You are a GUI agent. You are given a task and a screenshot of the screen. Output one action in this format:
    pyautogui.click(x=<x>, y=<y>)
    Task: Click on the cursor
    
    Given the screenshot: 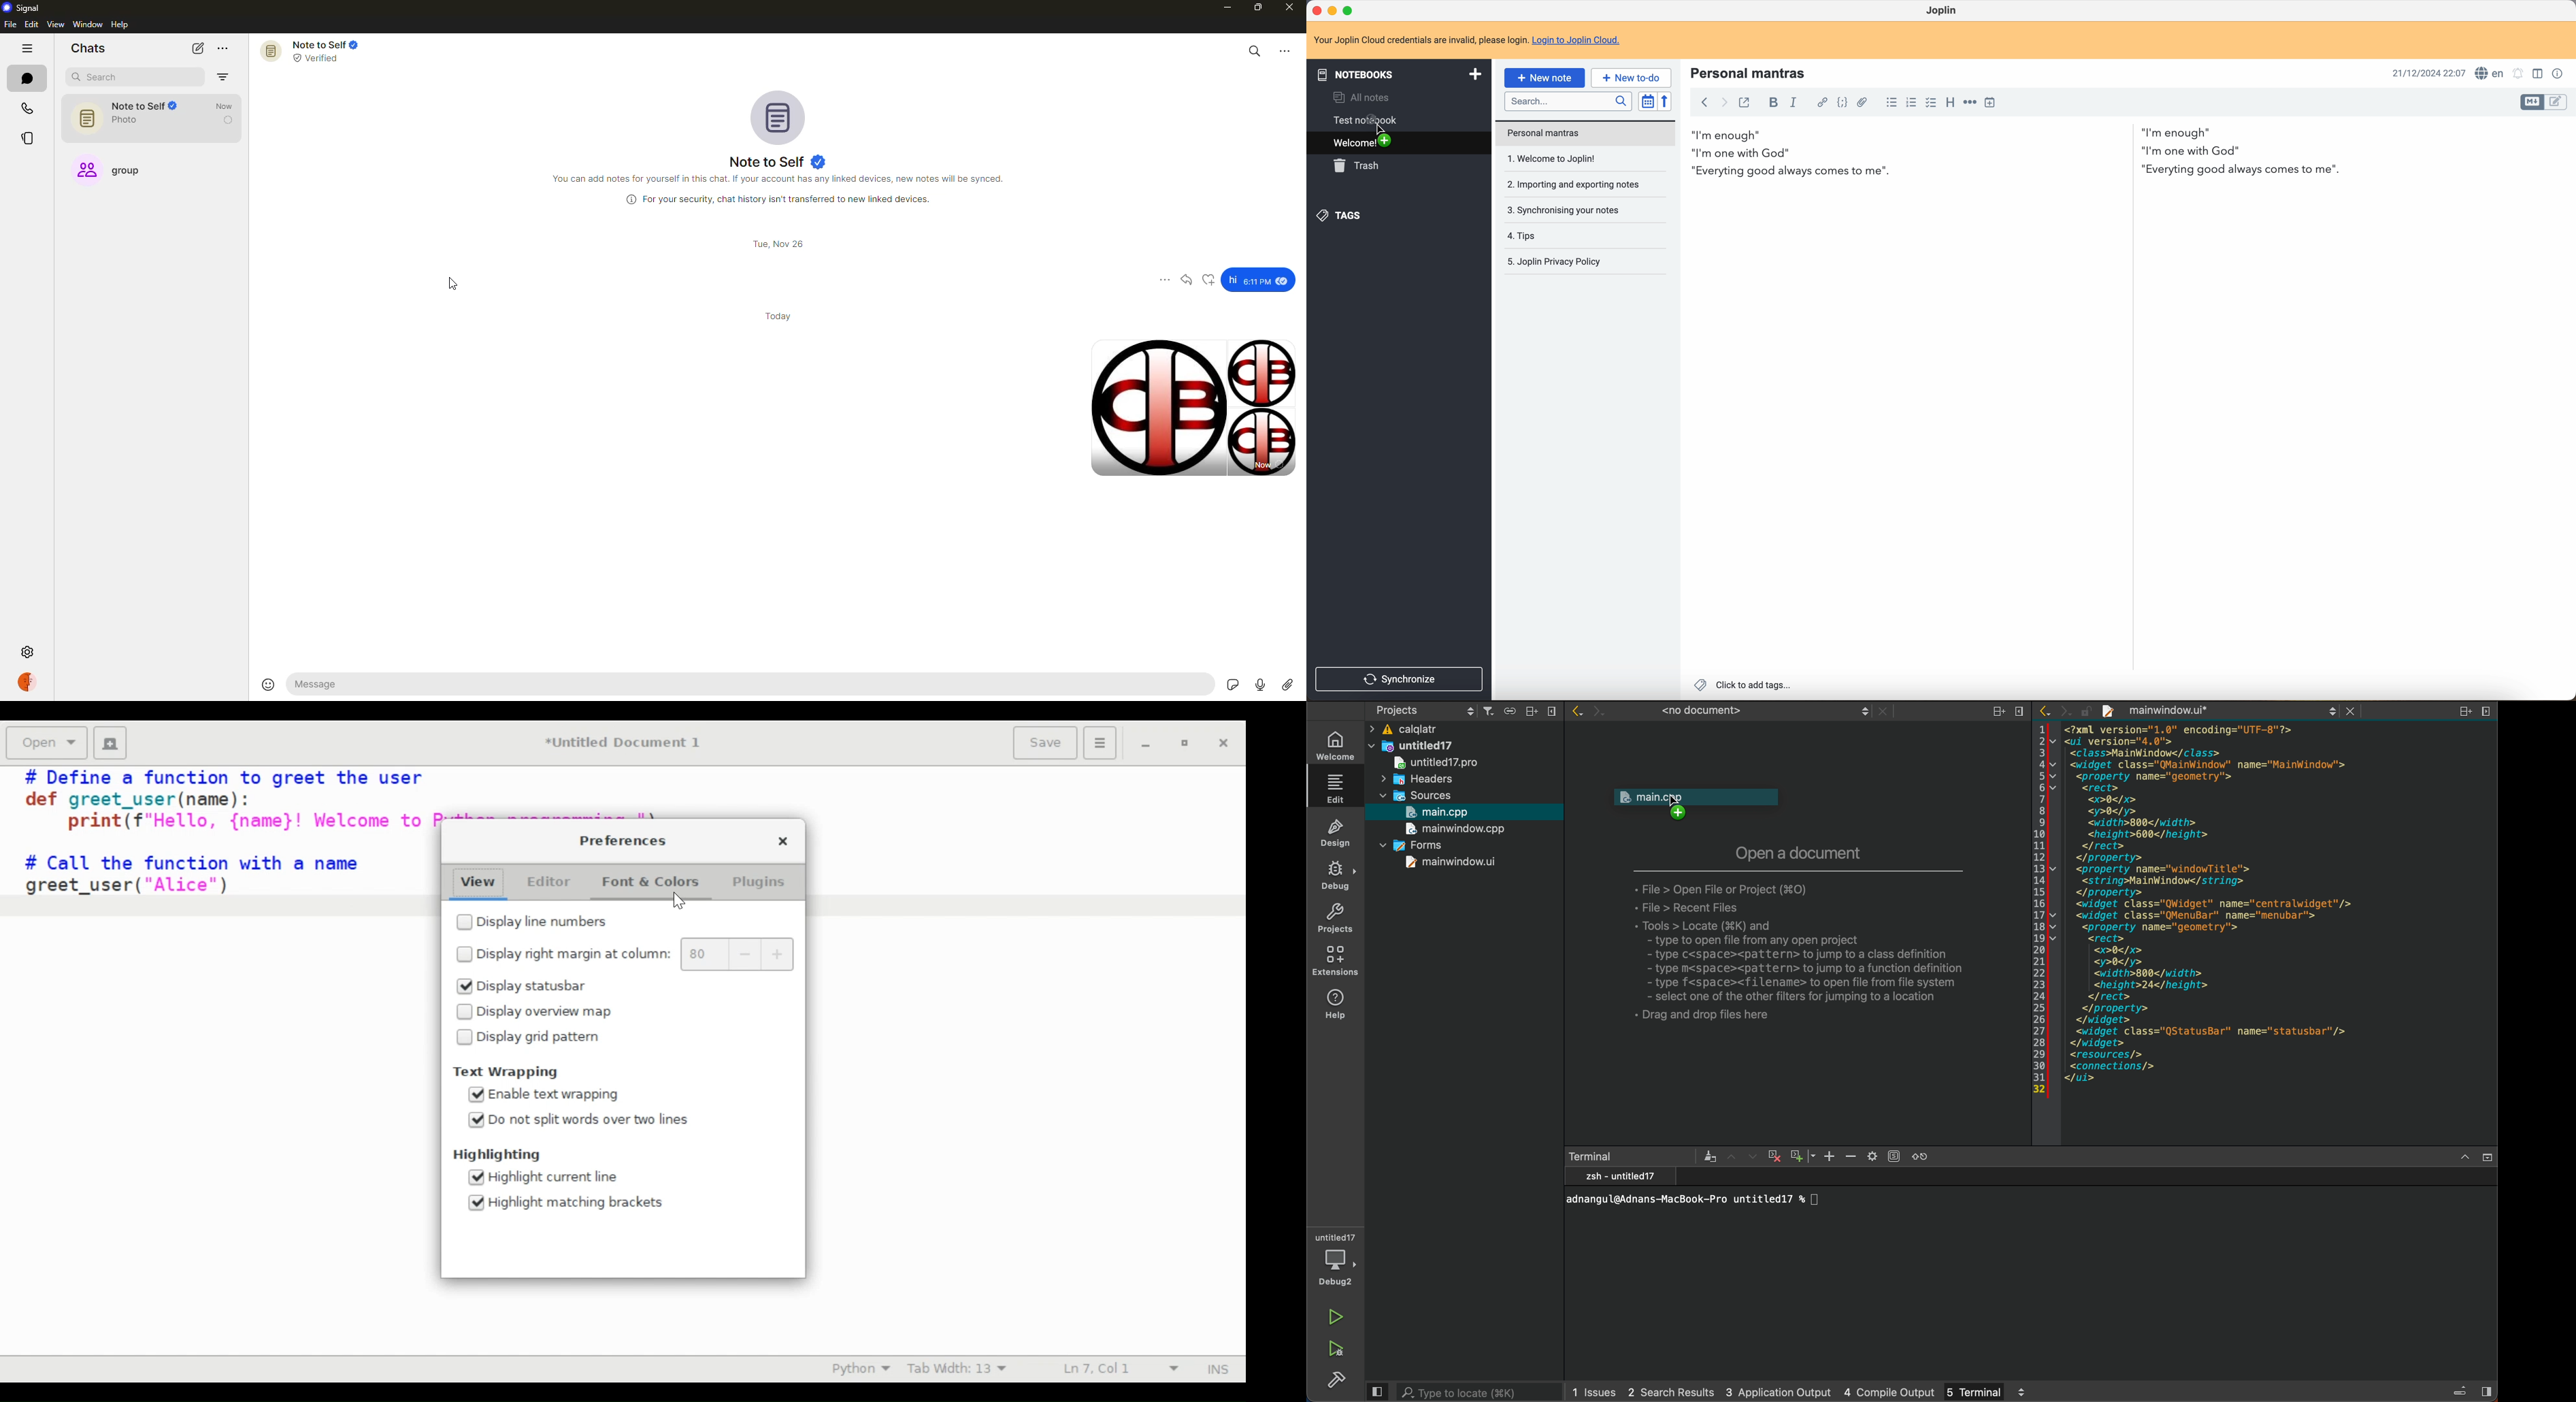 What is the action you would take?
    pyautogui.click(x=1377, y=129)
    